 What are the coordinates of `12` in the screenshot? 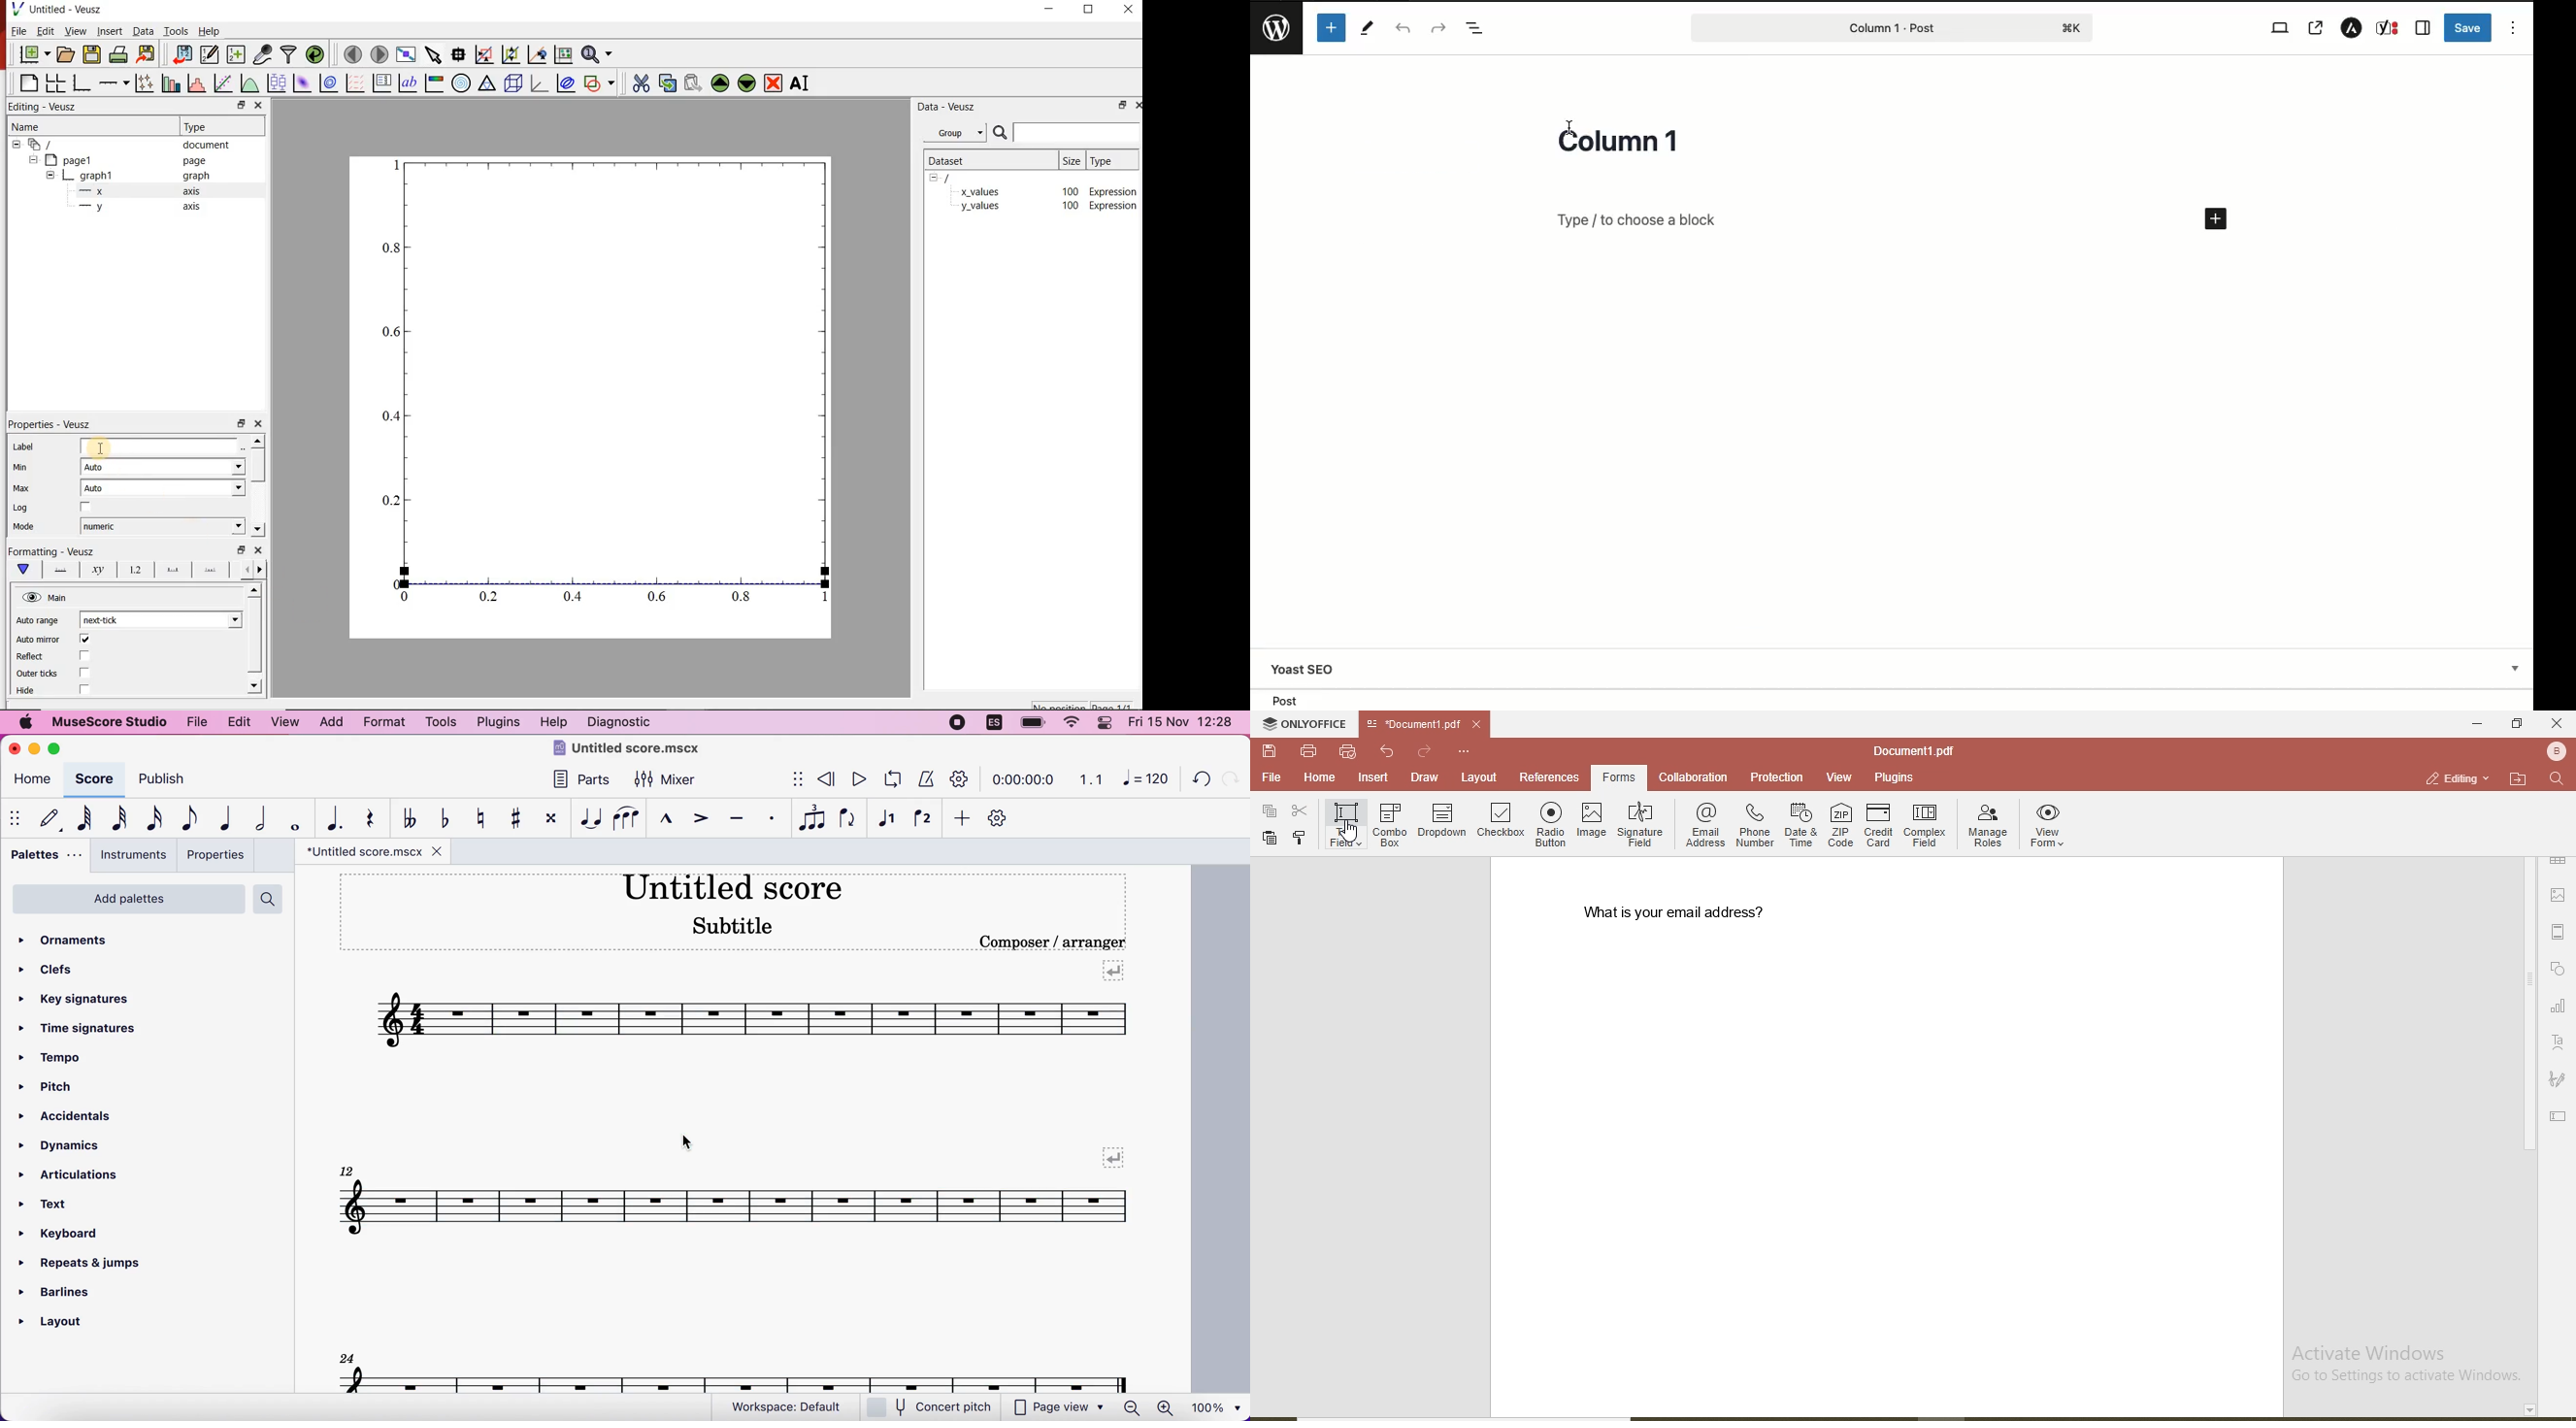 It's located at (349, 1169).